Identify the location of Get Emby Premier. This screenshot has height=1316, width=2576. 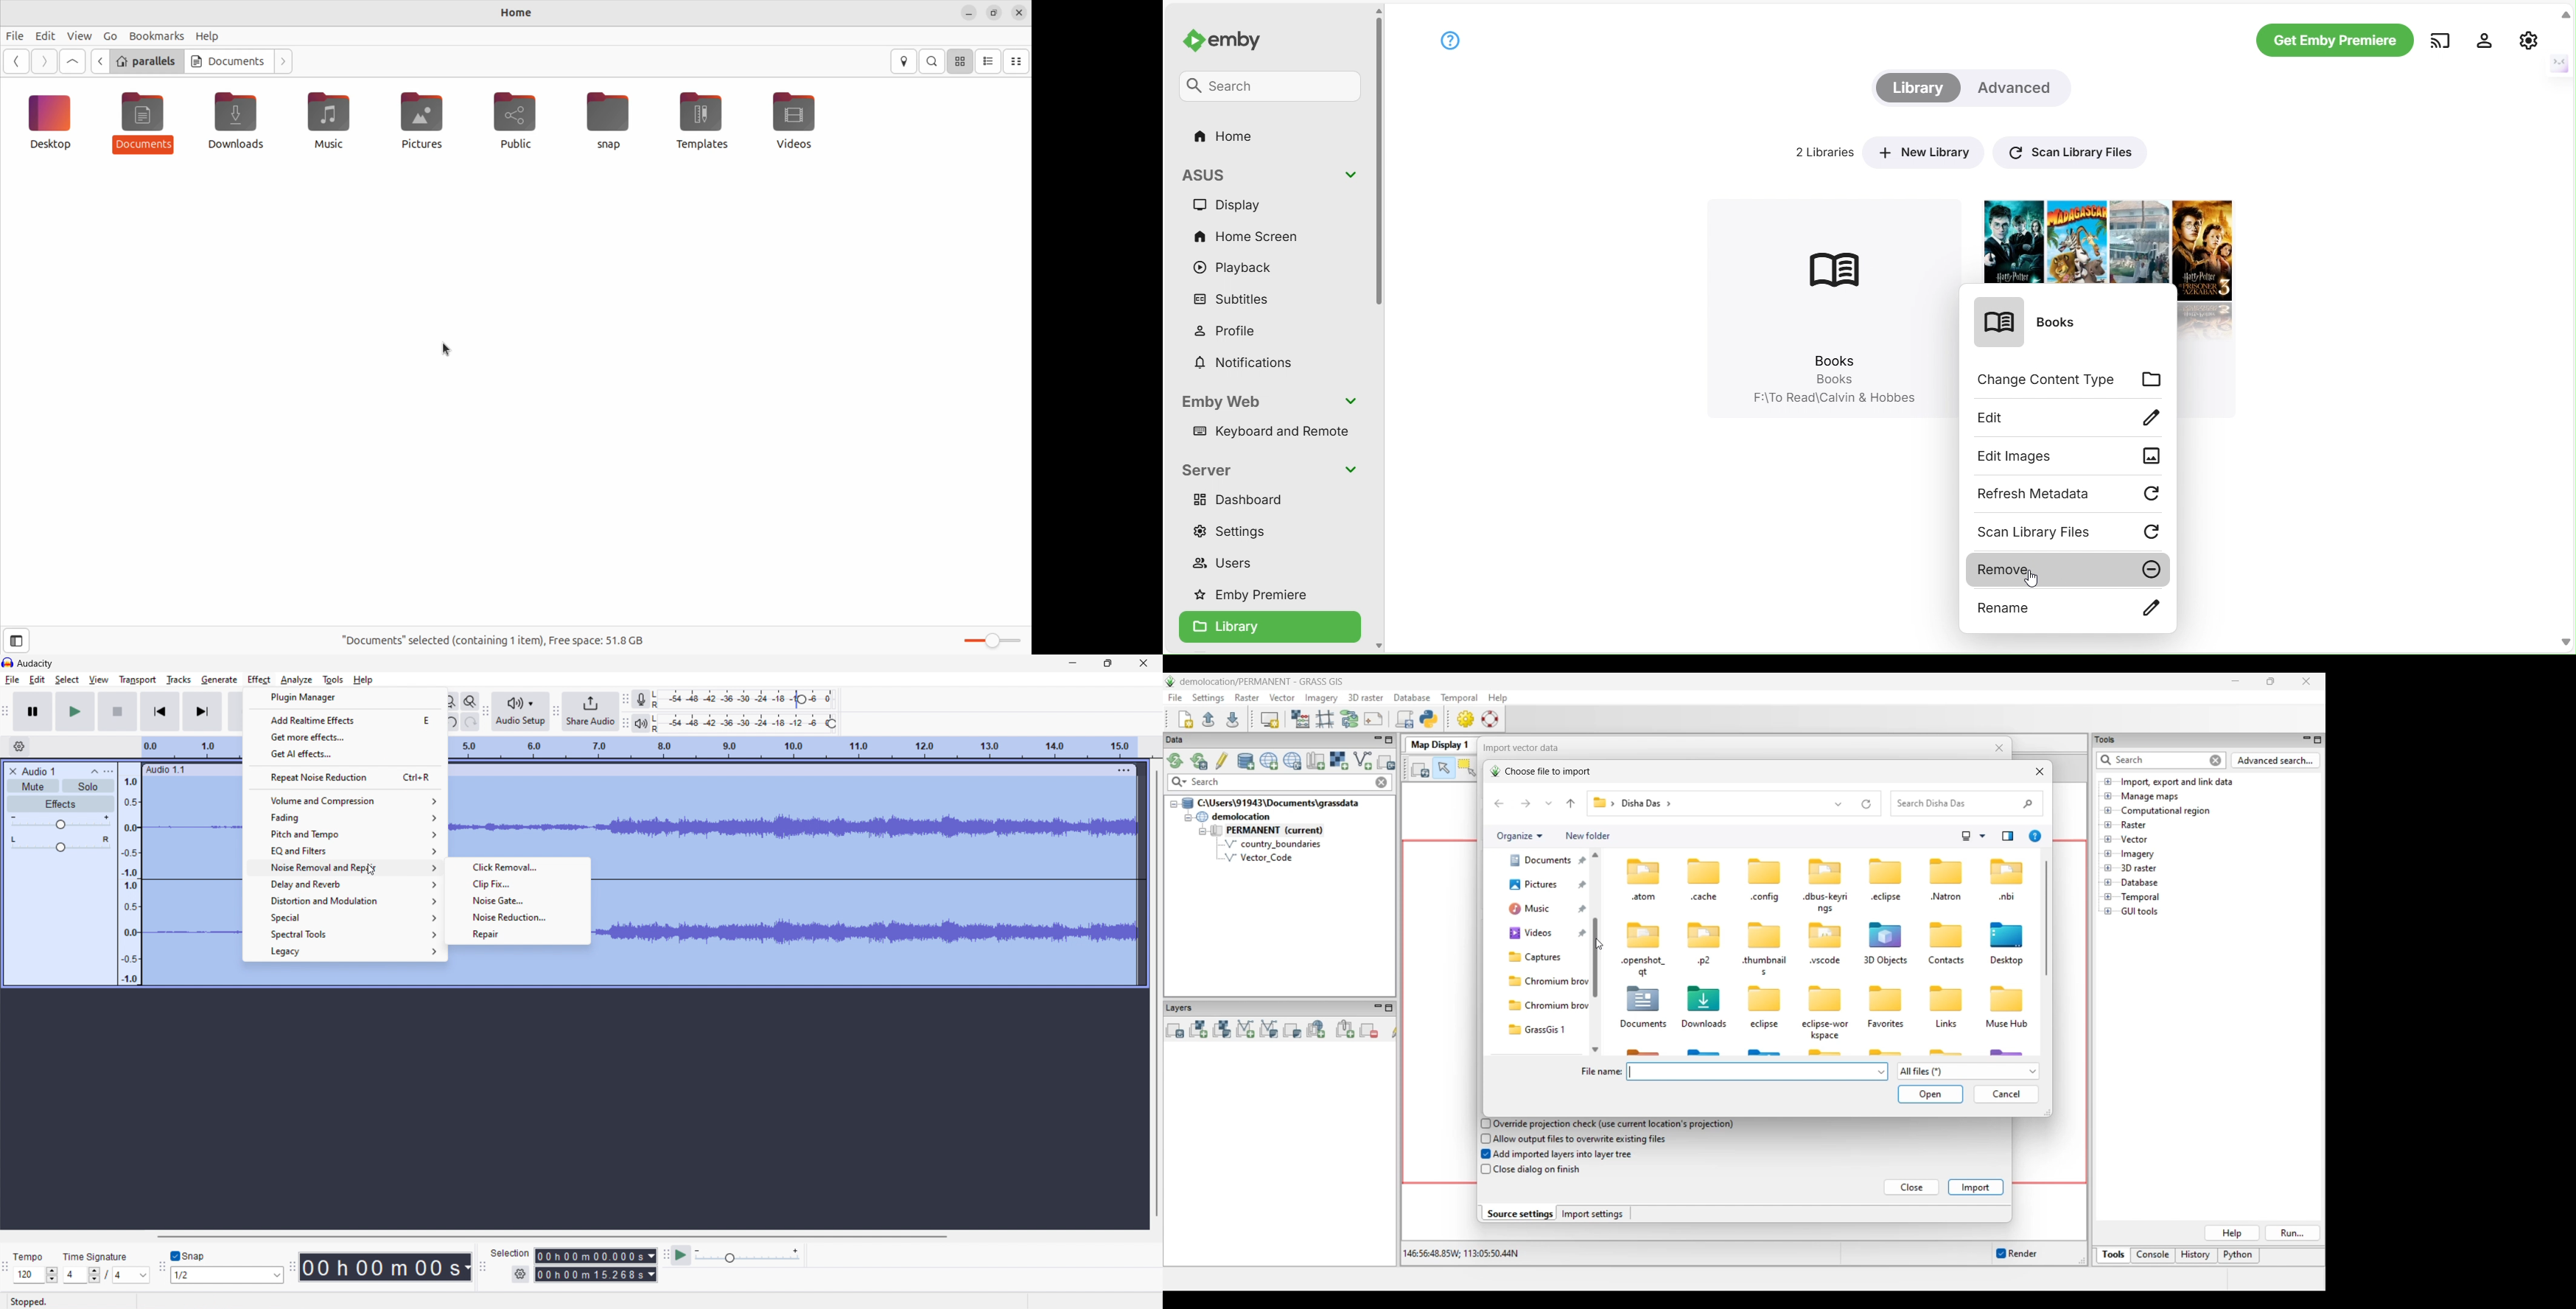
(2334, 41).